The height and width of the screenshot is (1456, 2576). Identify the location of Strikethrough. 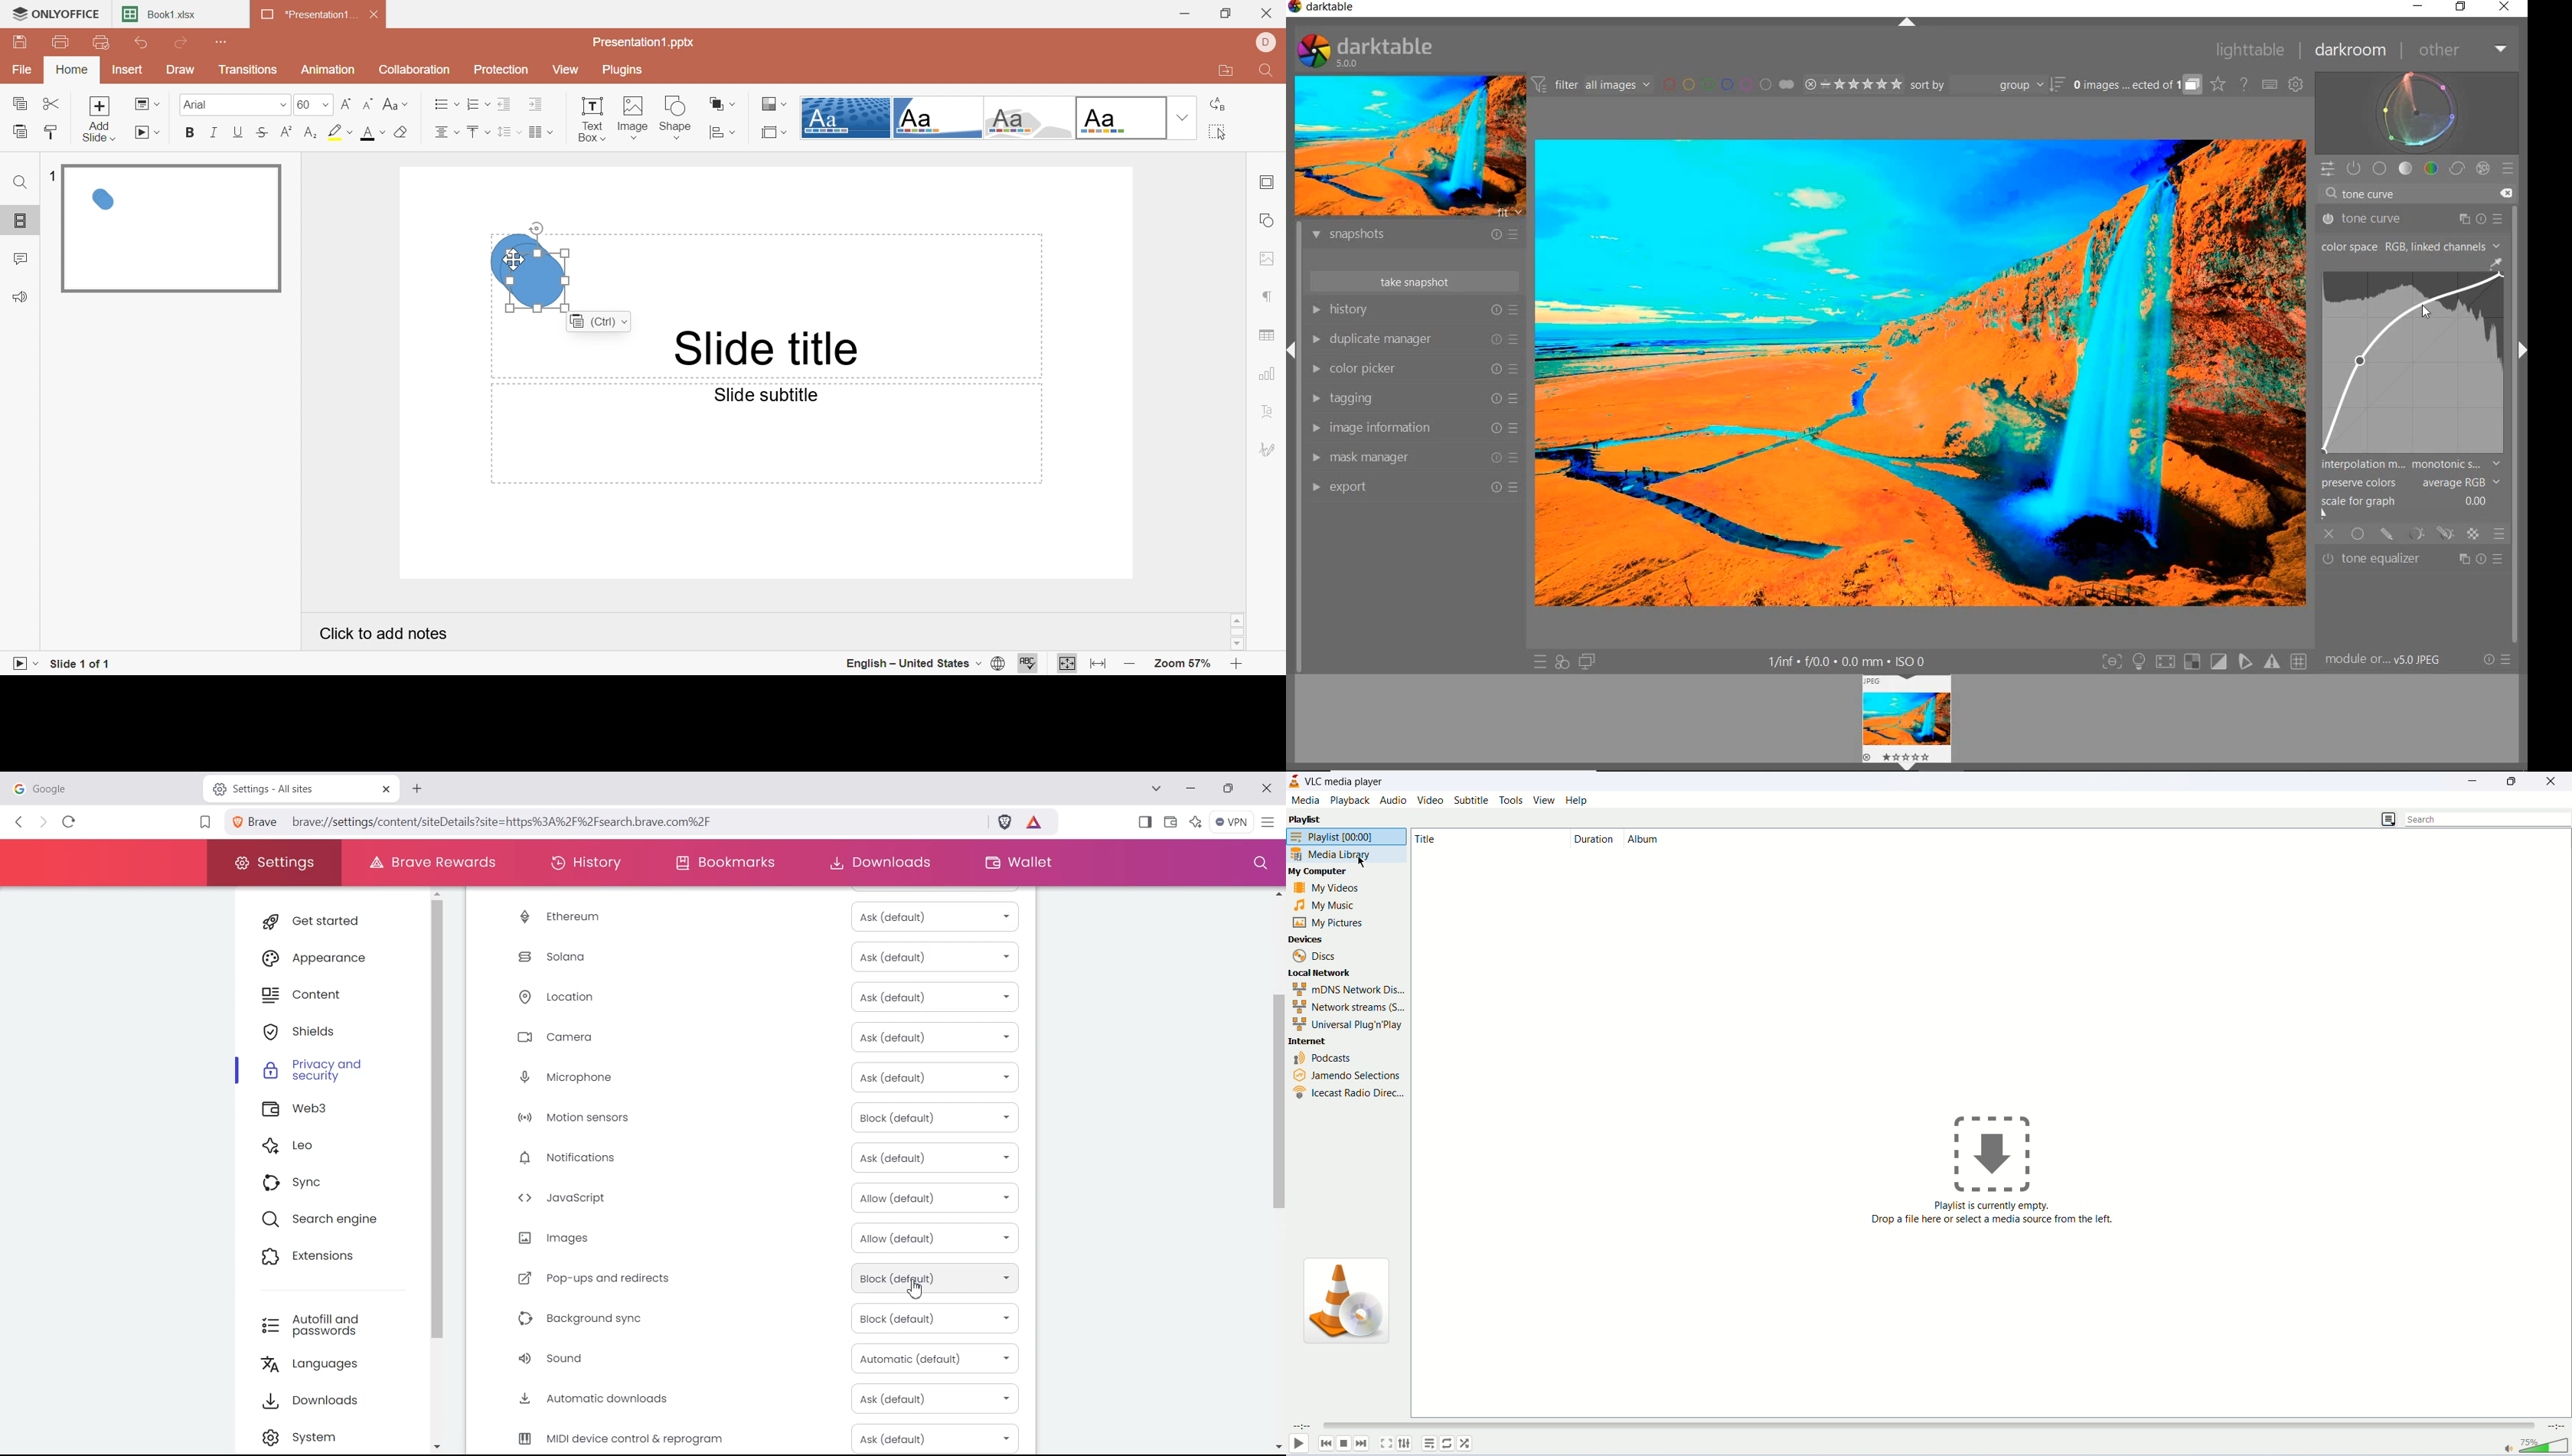
(263, 131).